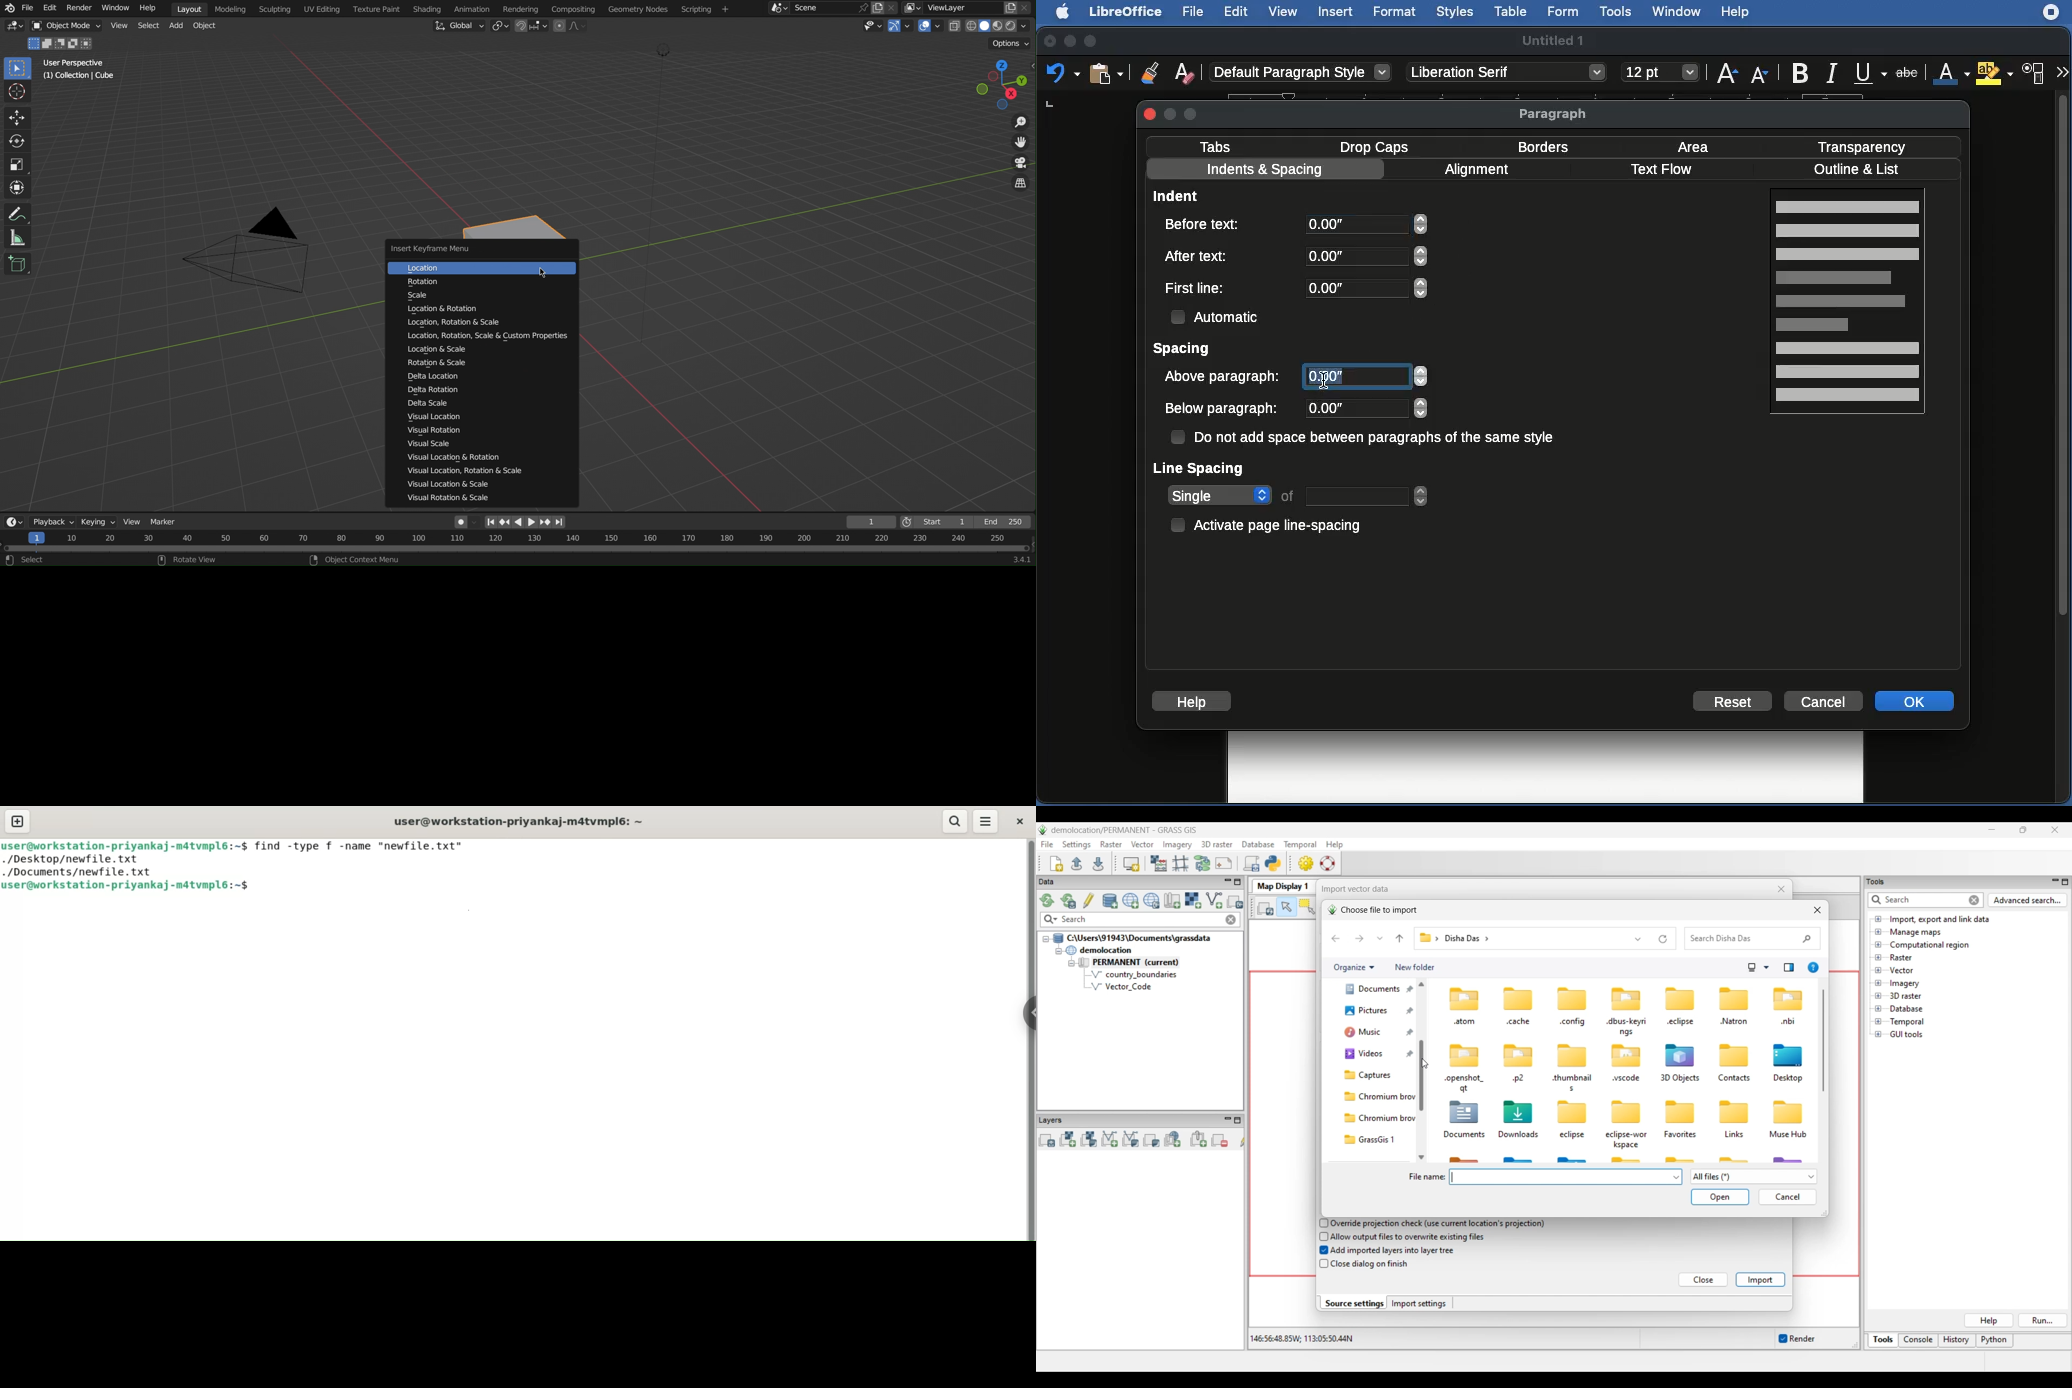 The width and height of the screenshot is (2072, 1400). Describe the element at coordinates (1862, 145) in the screenshot. I see `Transparency` at that location.